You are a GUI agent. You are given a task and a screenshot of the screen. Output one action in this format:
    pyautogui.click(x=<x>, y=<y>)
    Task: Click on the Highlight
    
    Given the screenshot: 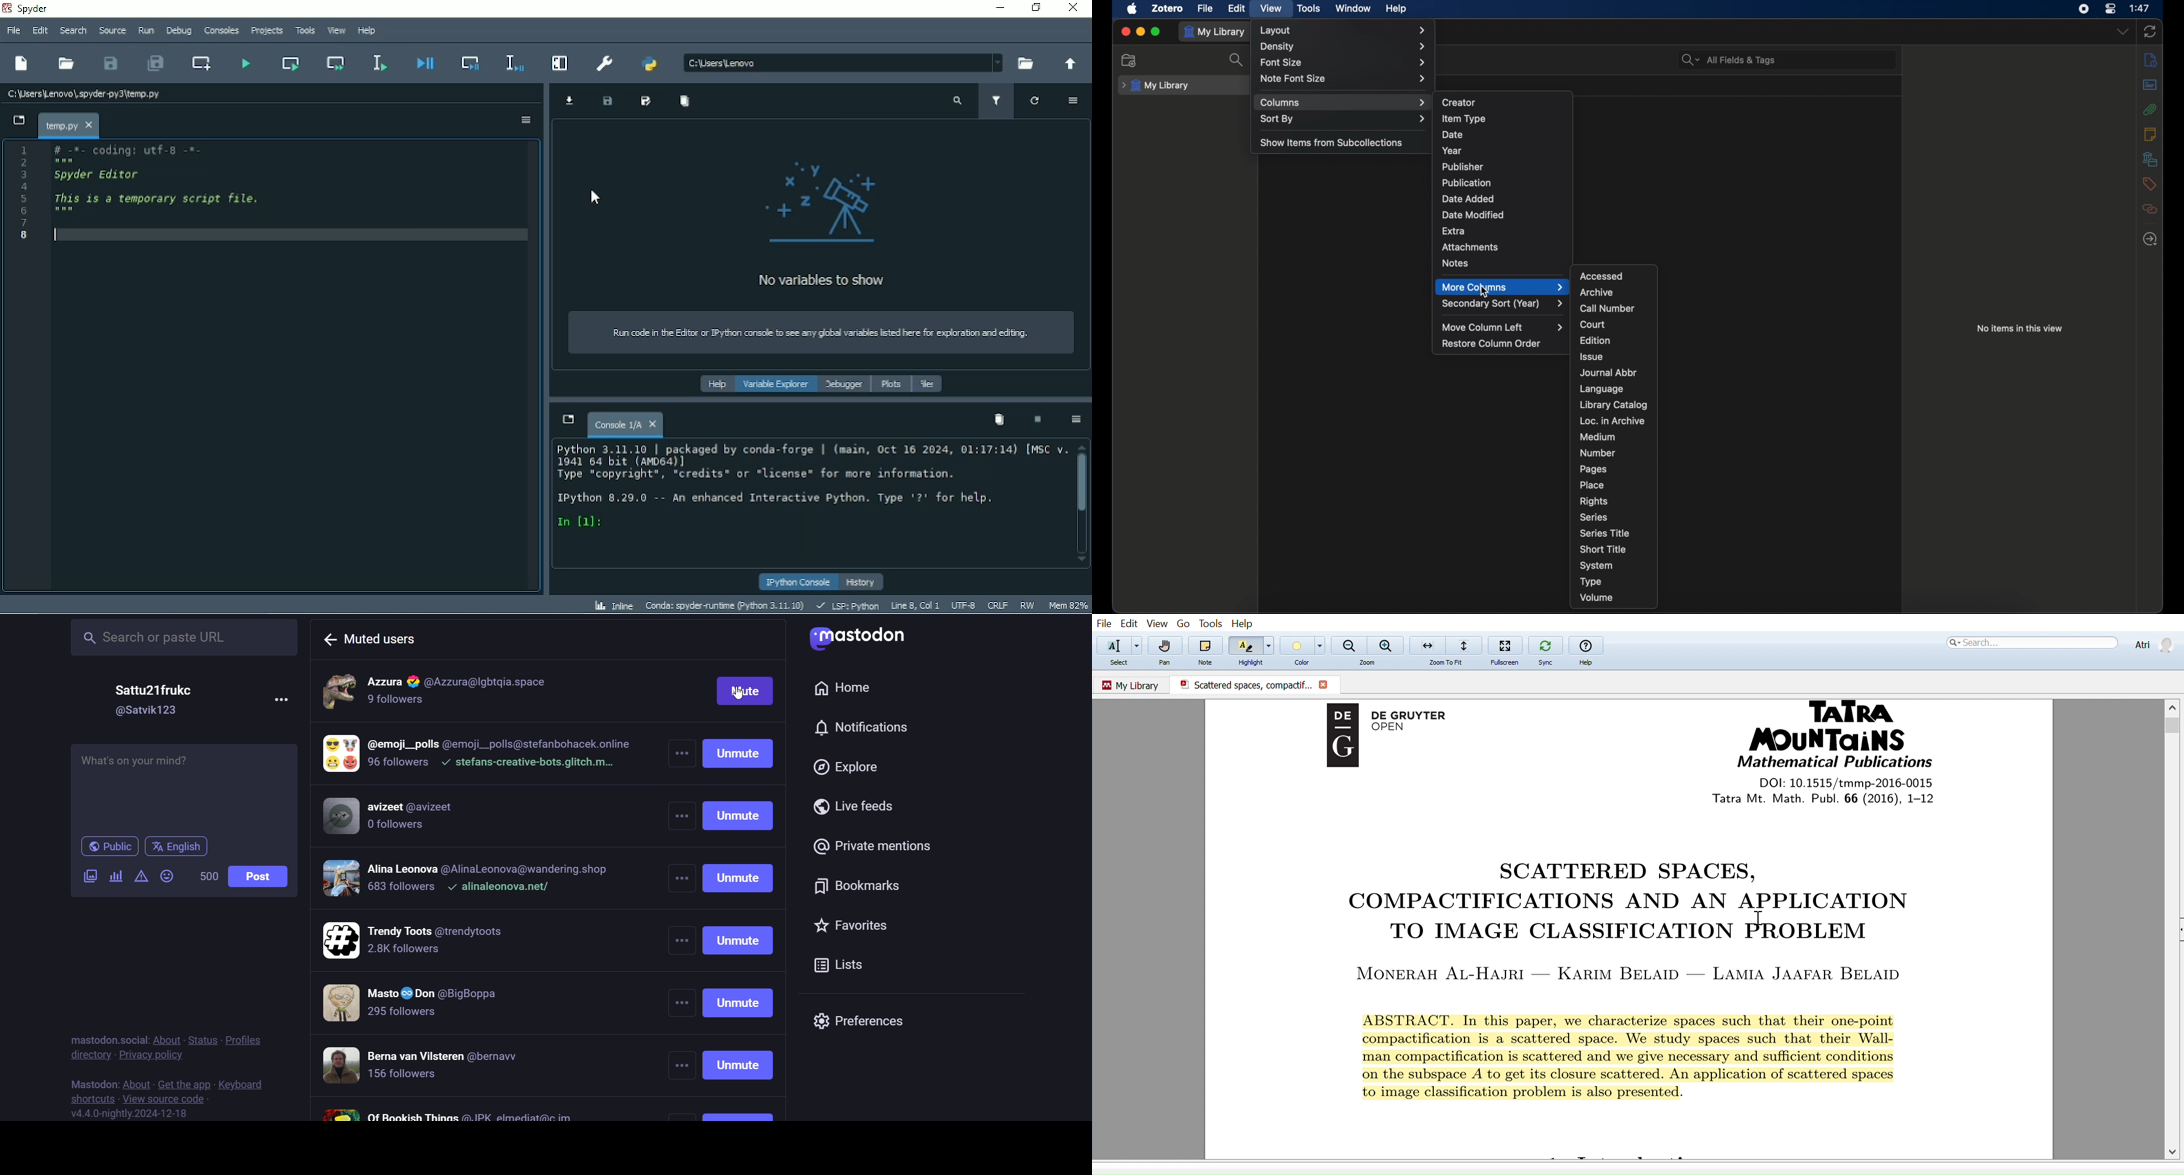 What is the action you would take?
    pyautogui.click(x=1251, y=662)
    